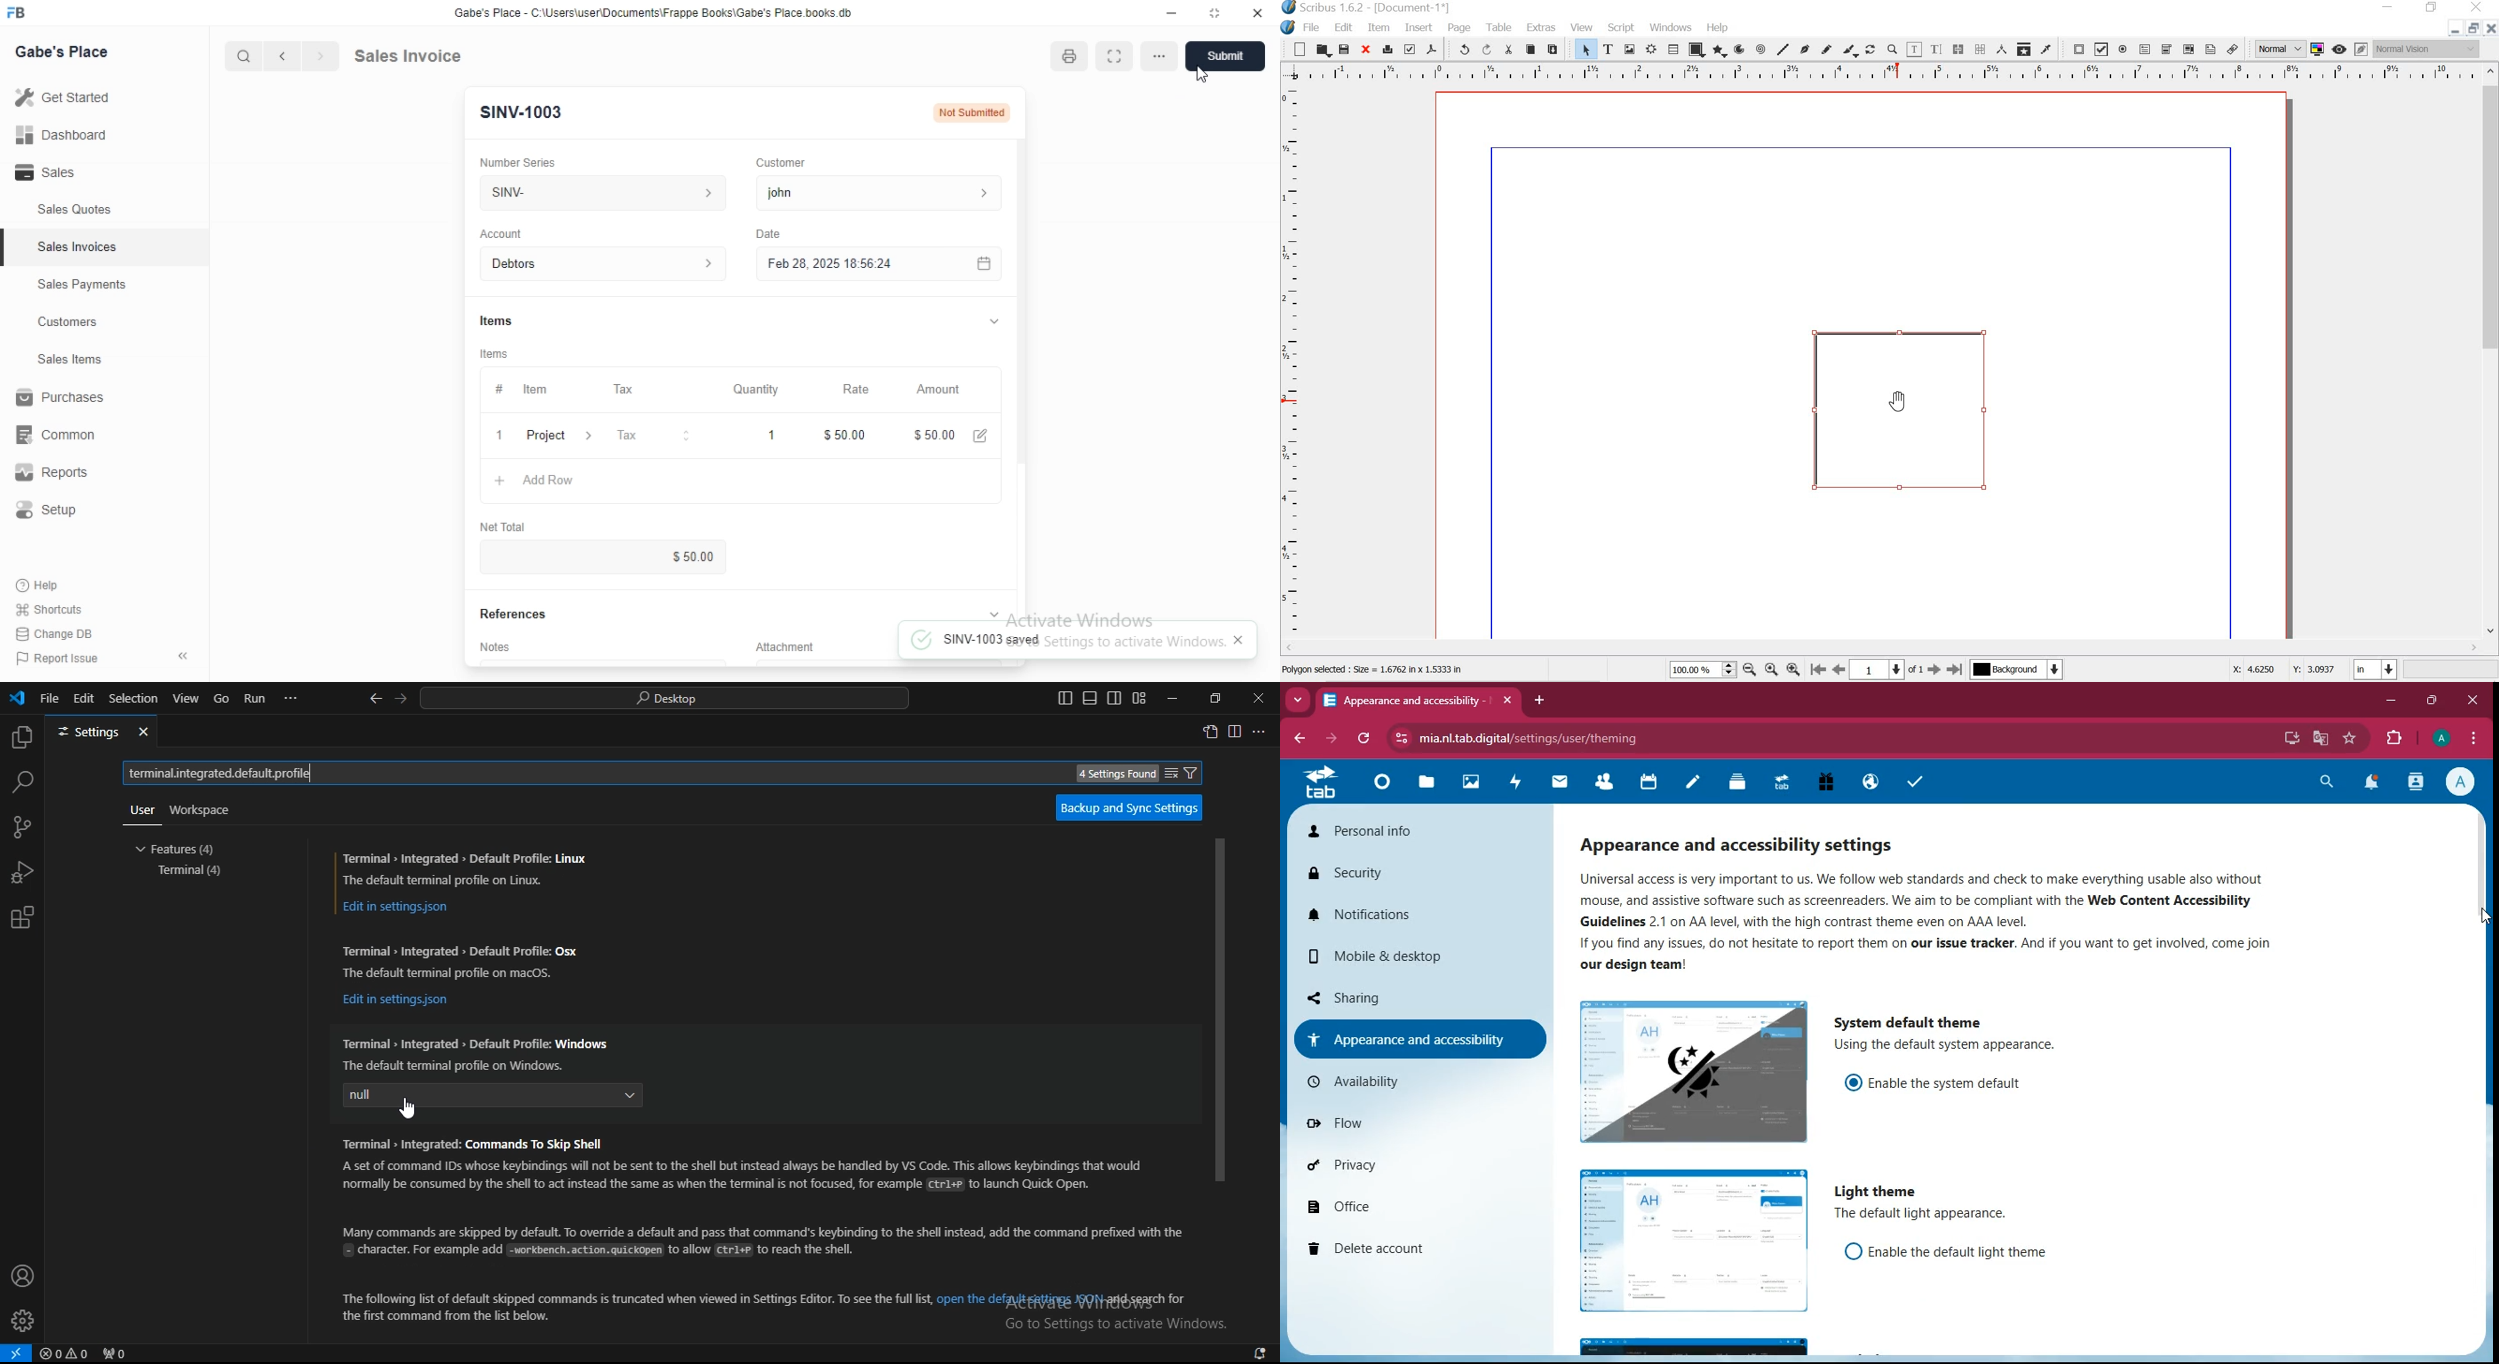  What do you see at coordinates (1734, 783) in the screenshot?
I see `layers` at bounding box center [1734, 783].